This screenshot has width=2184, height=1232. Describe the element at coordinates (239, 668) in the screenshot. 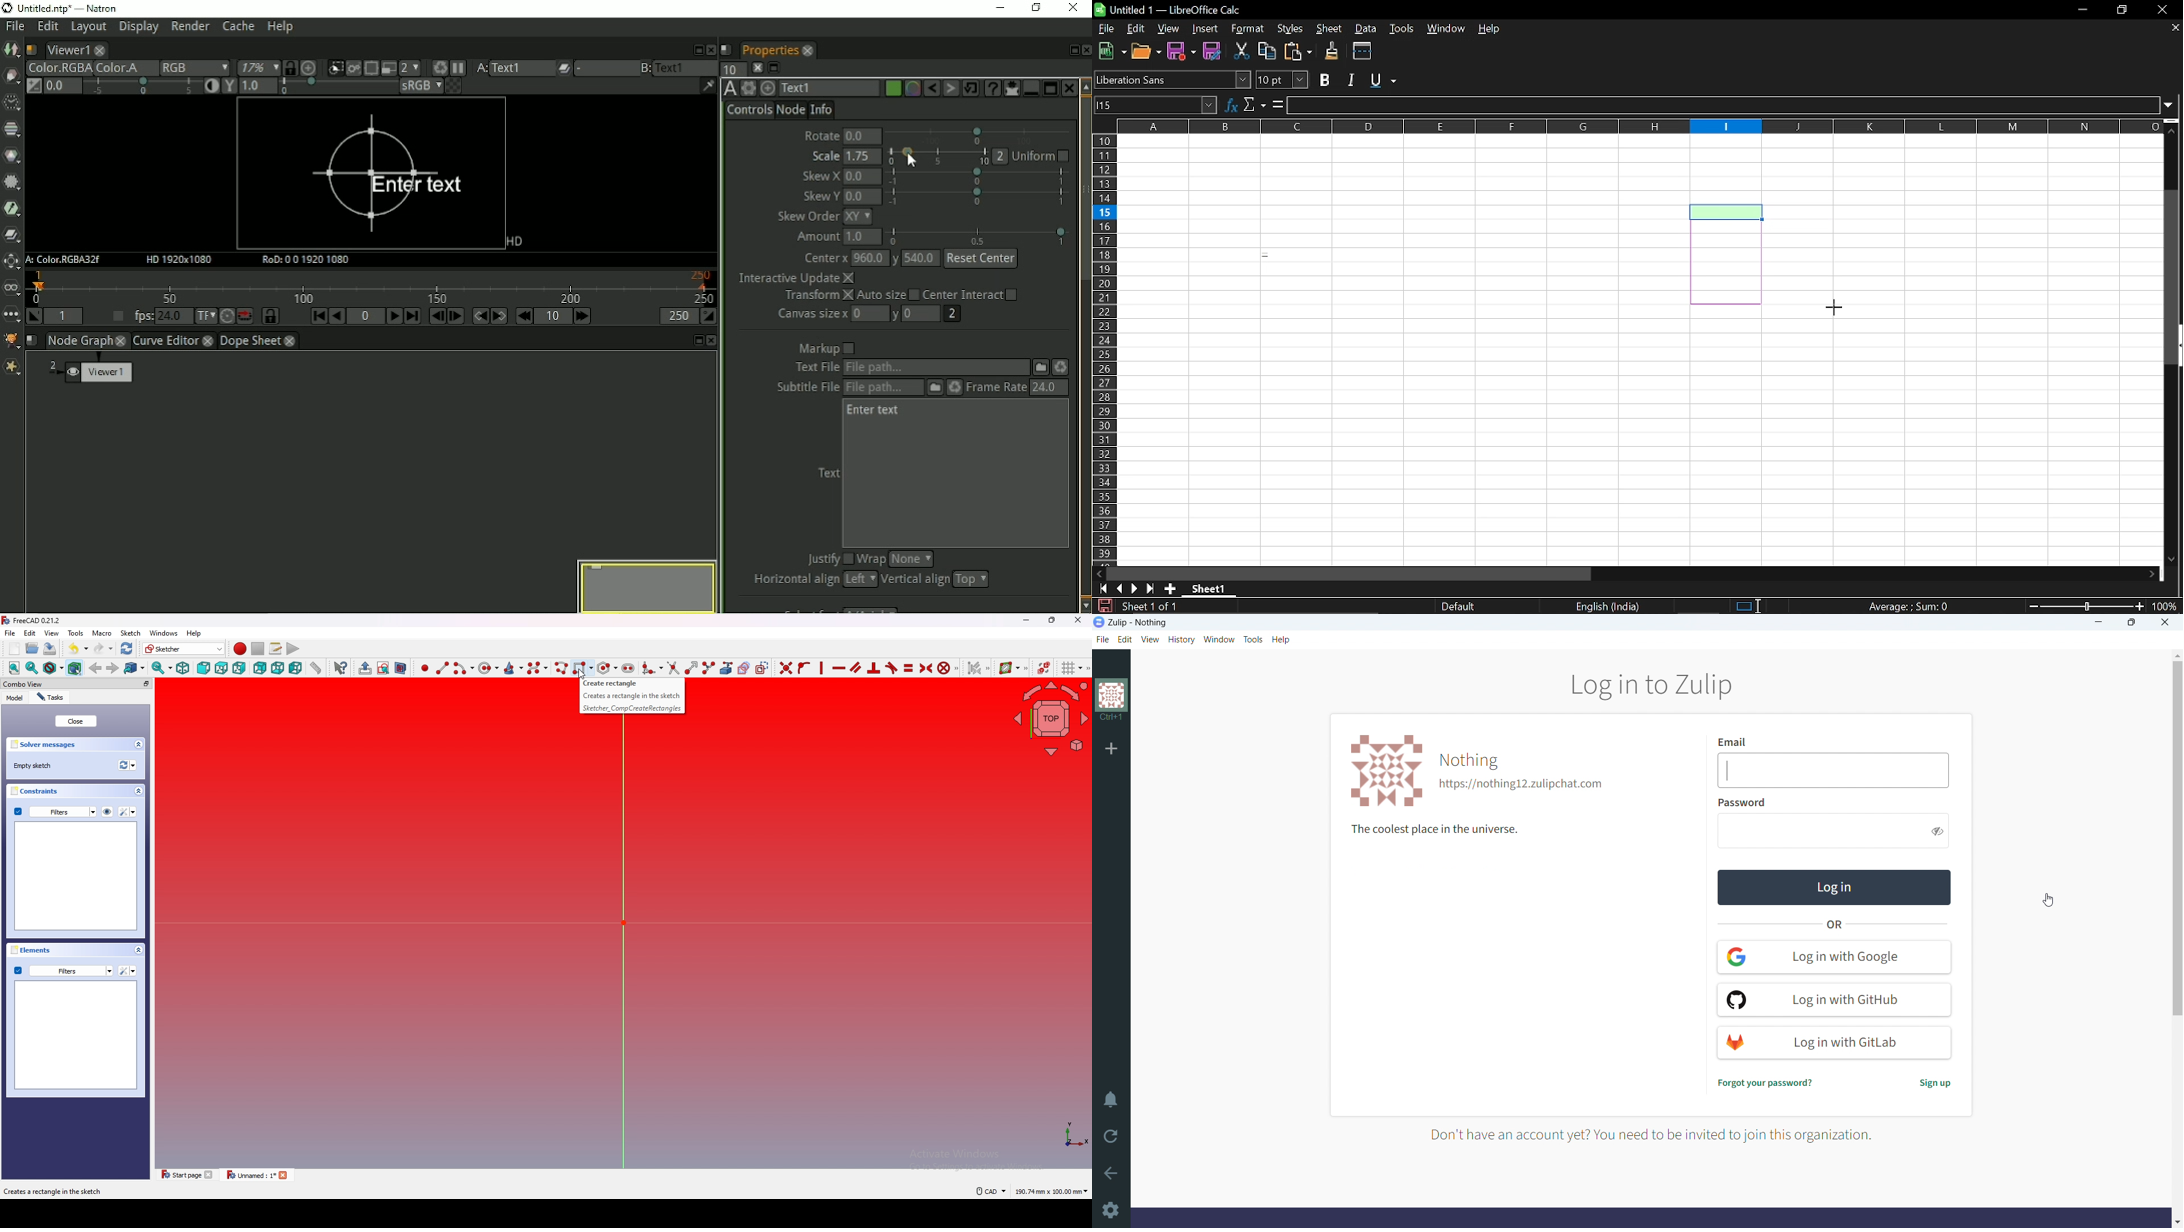

I see `right` at that location.